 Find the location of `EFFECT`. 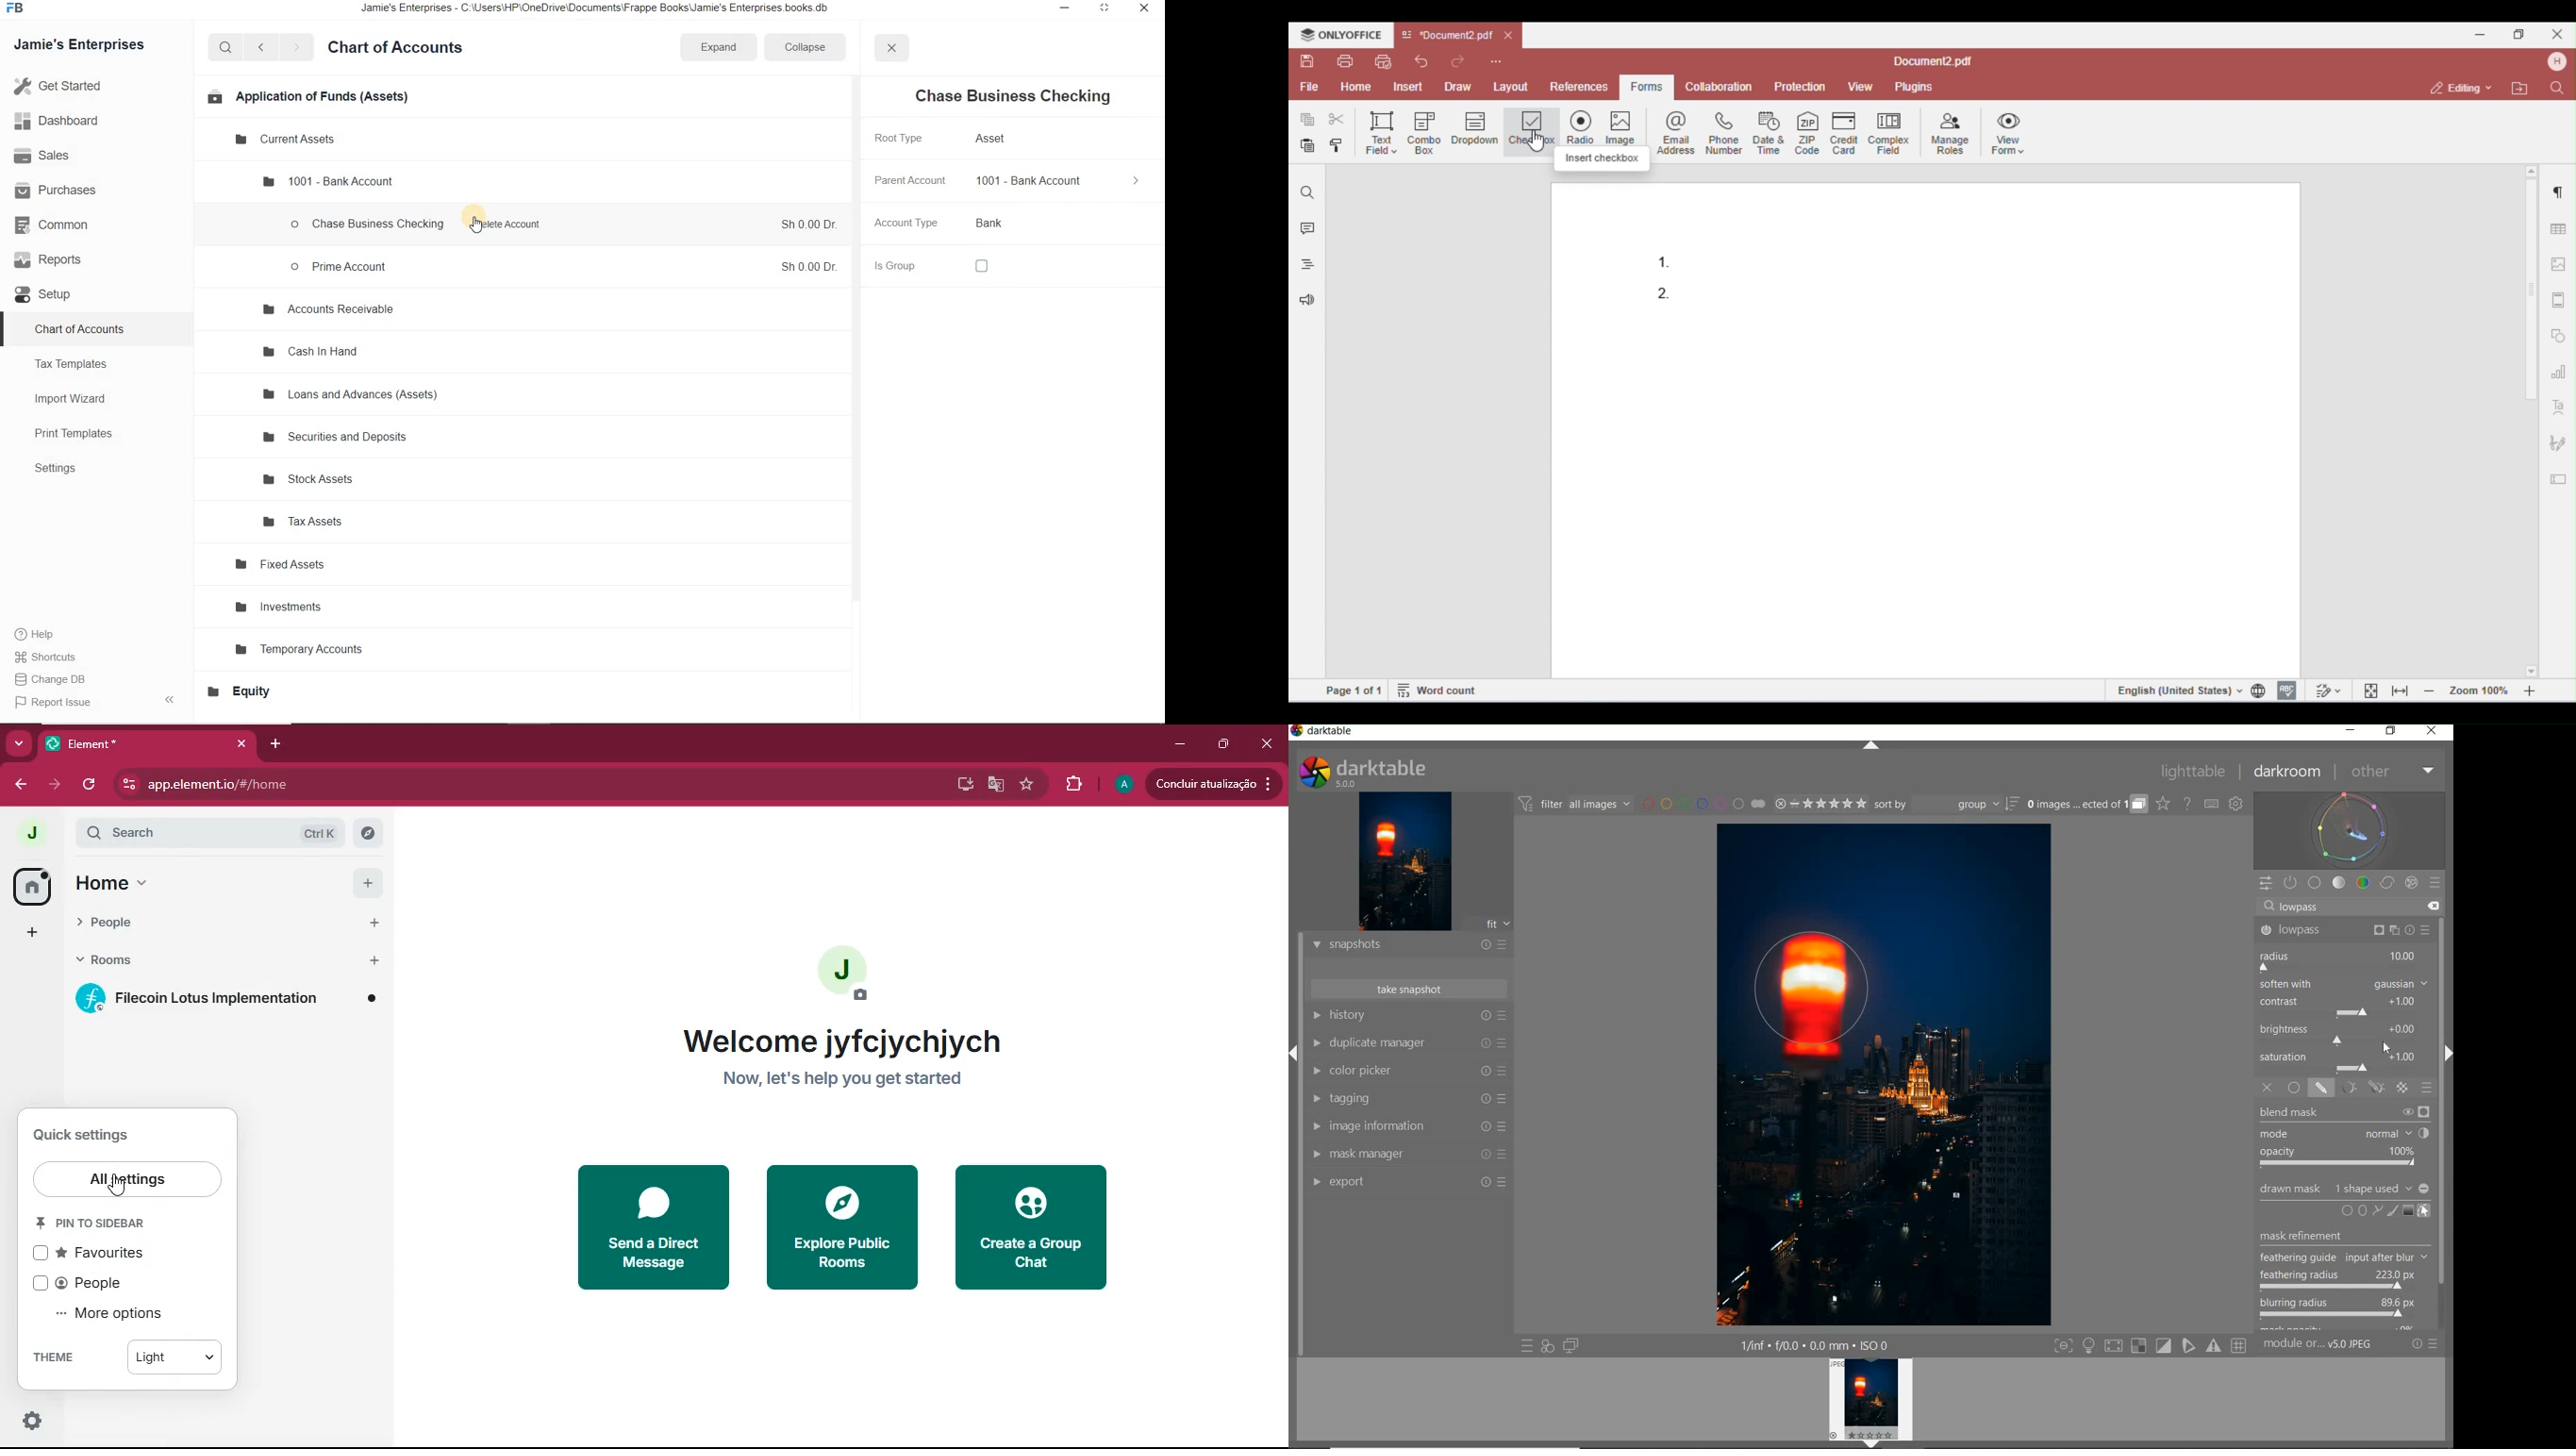

EFFECT is located at coordinates (2412, 882).